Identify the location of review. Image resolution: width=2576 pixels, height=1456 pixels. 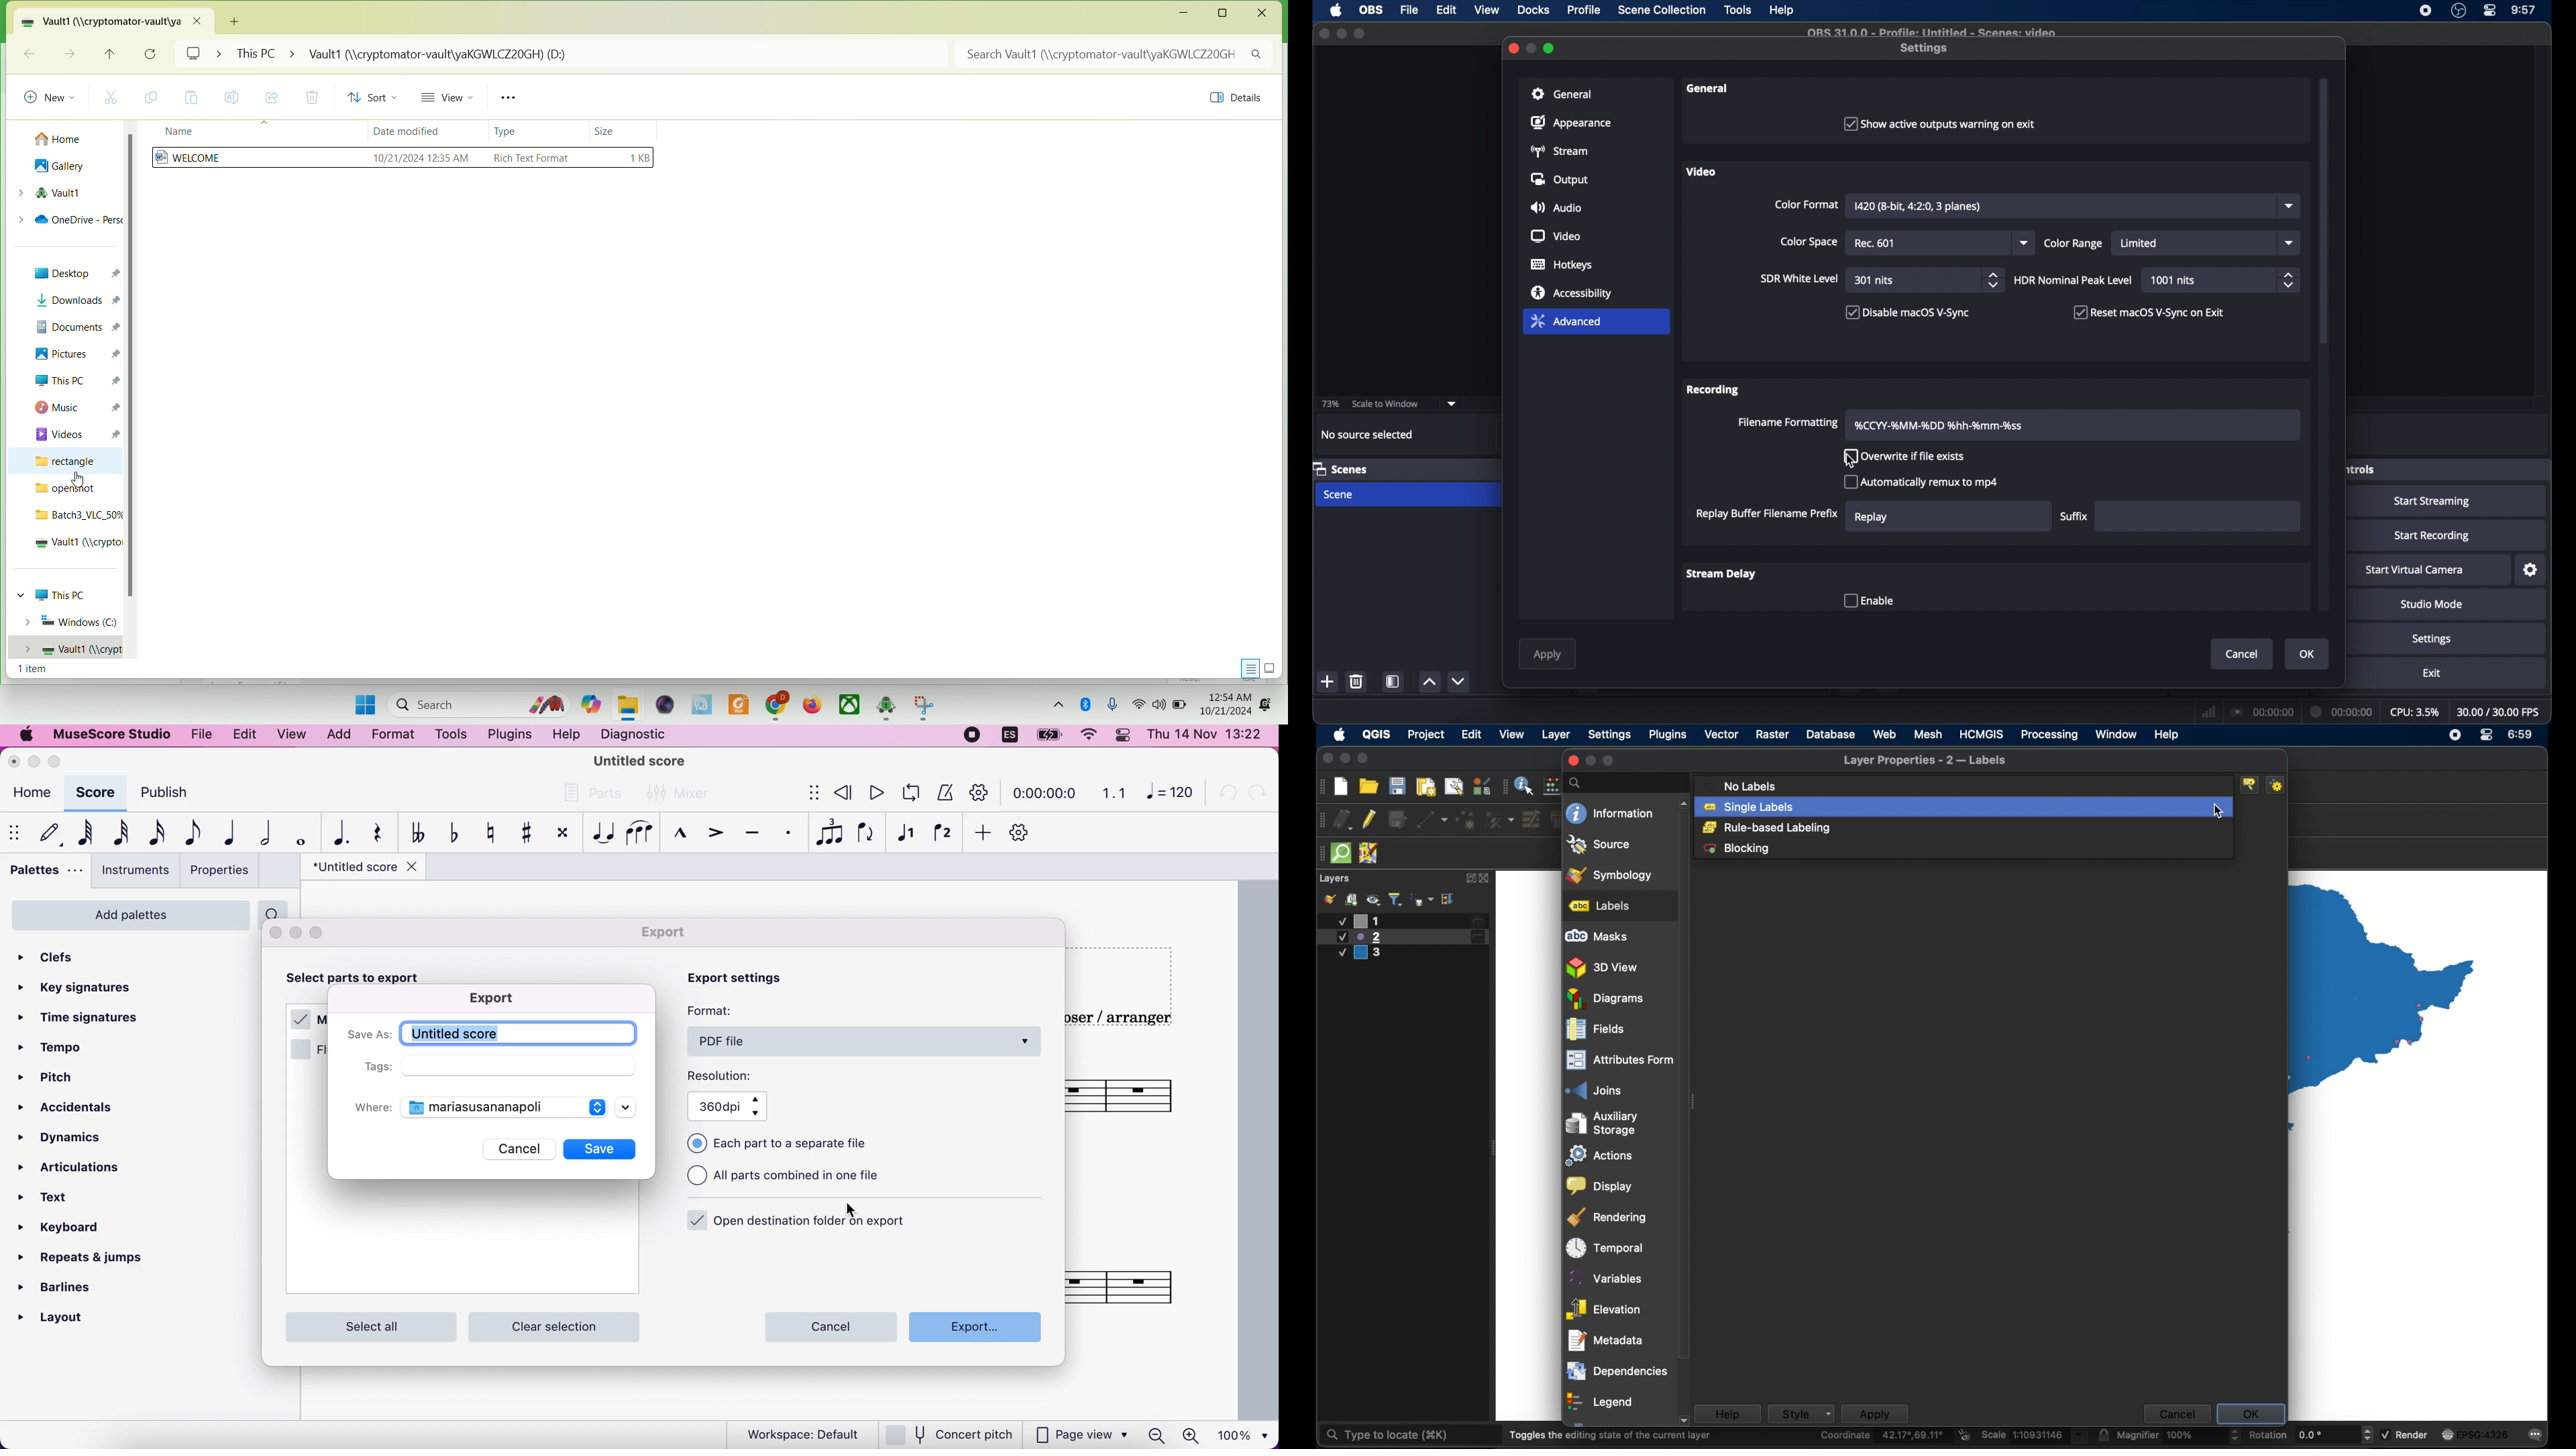
(842, 794).